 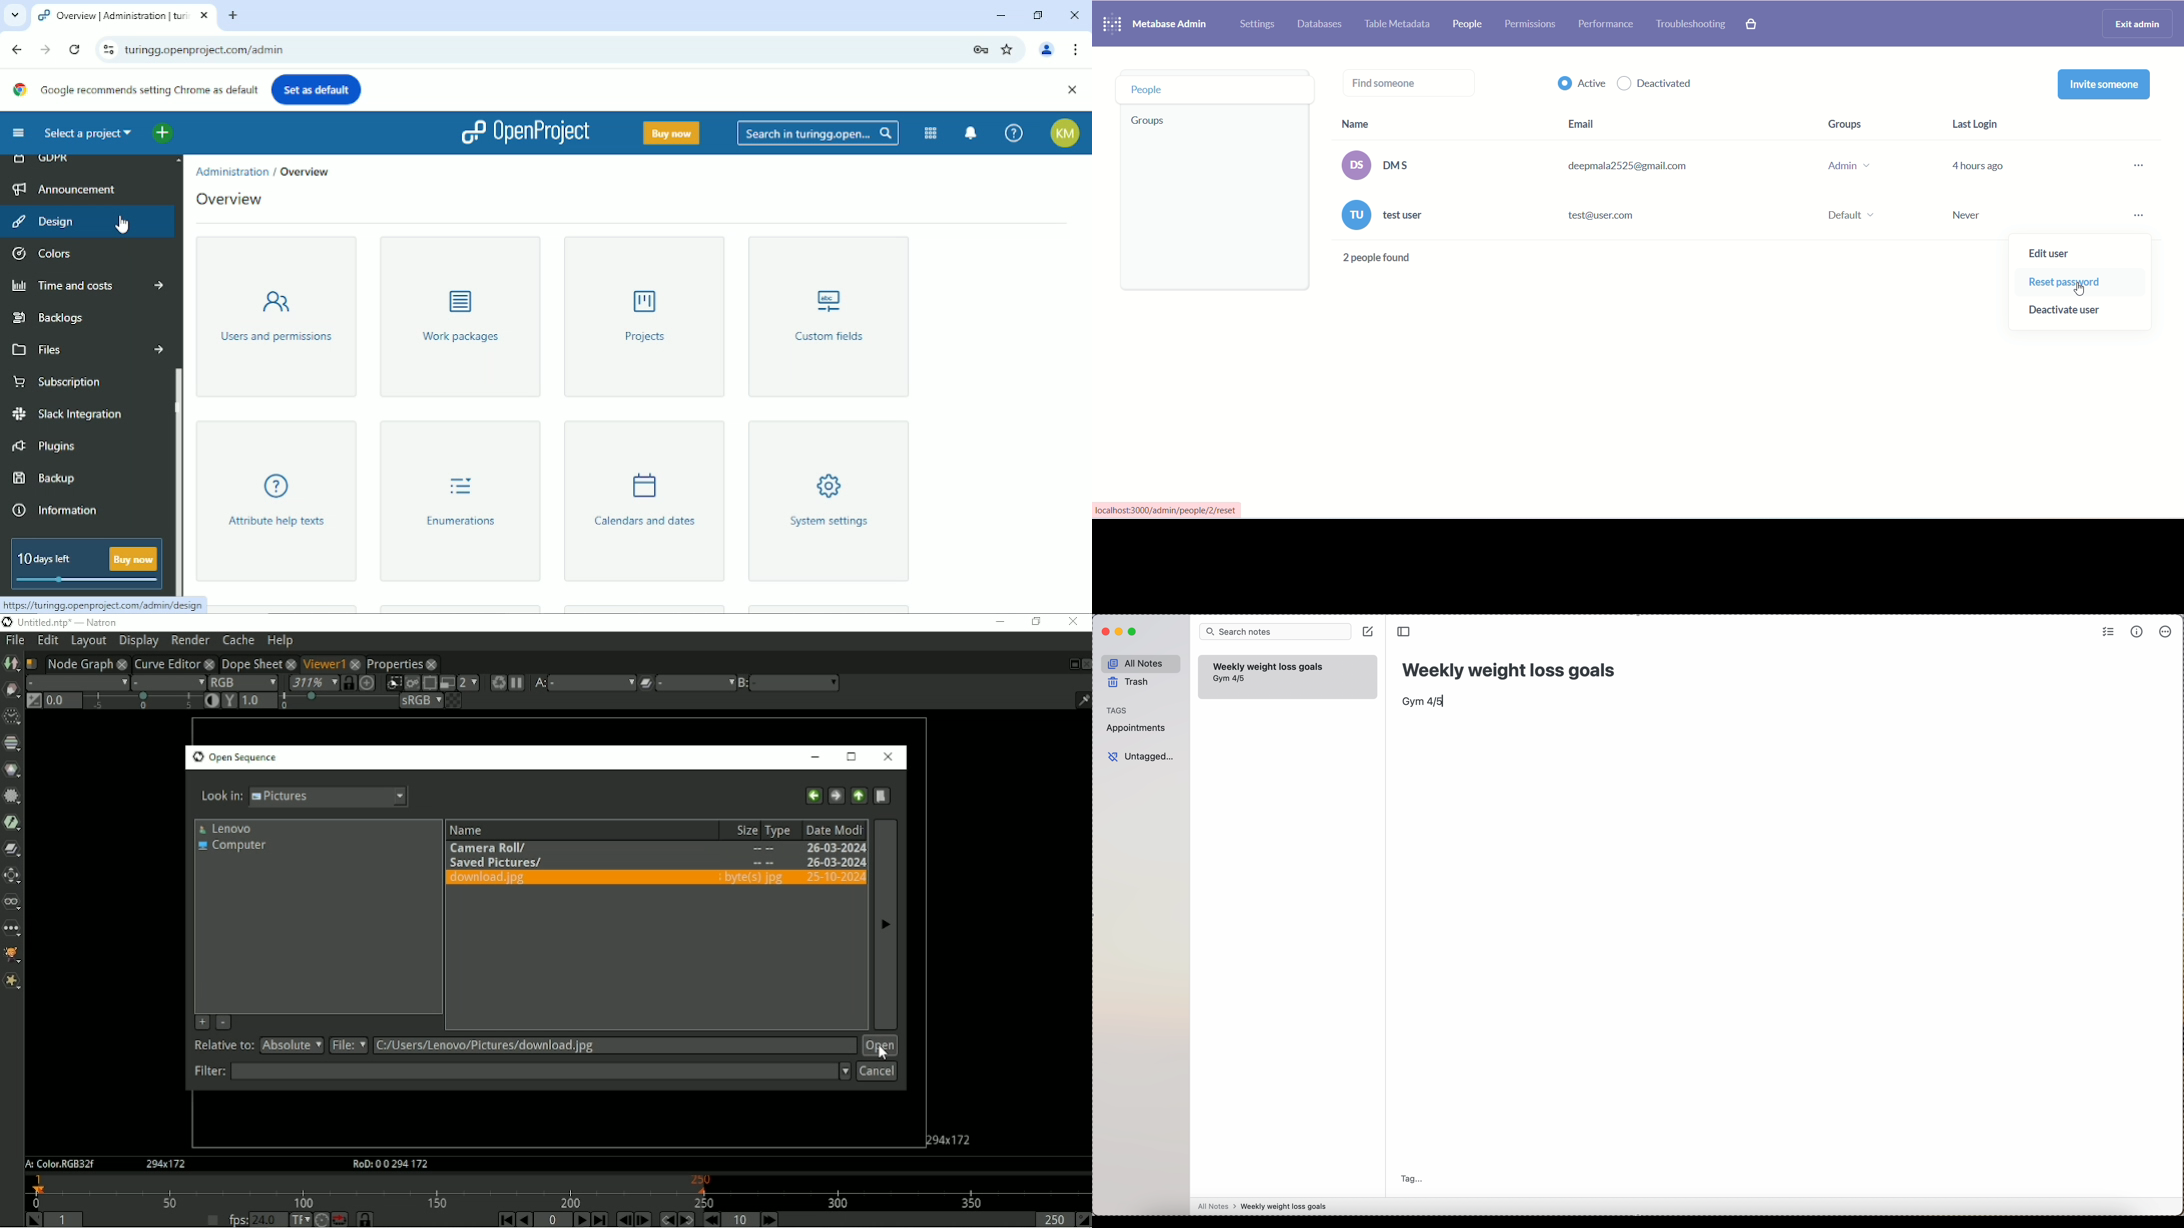 I want to click on Aspect, so click(x=167, y=1164).